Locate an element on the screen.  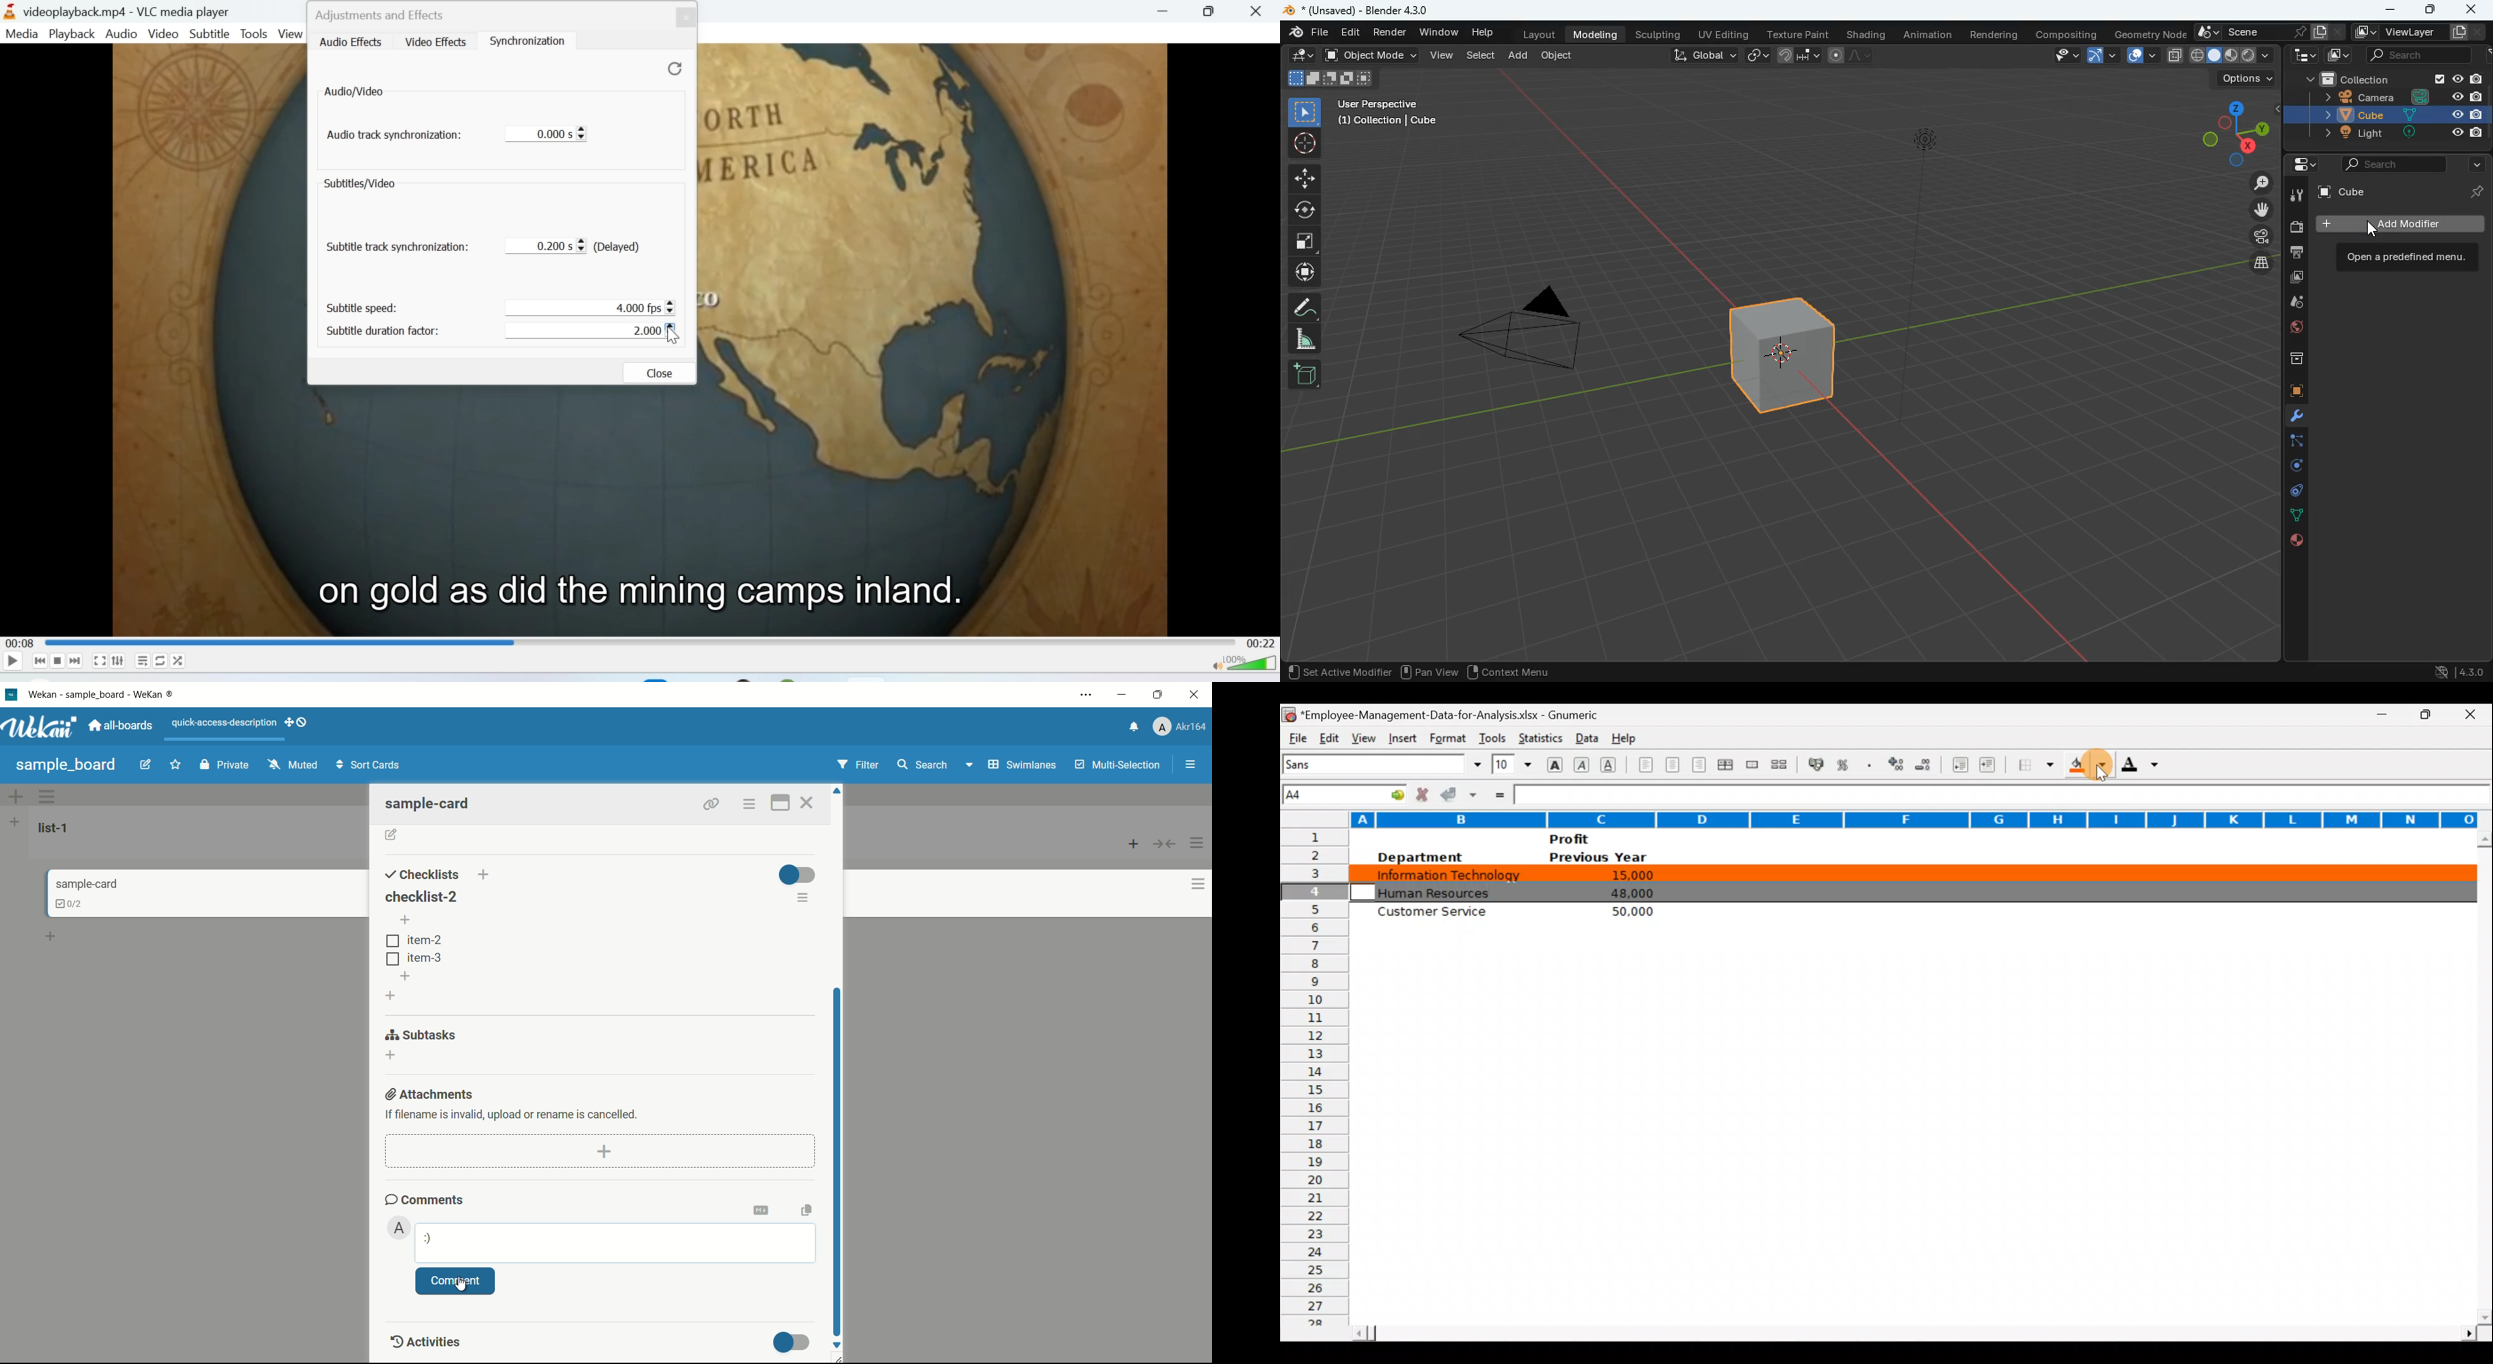
move is located at coordinates (1303, 273).